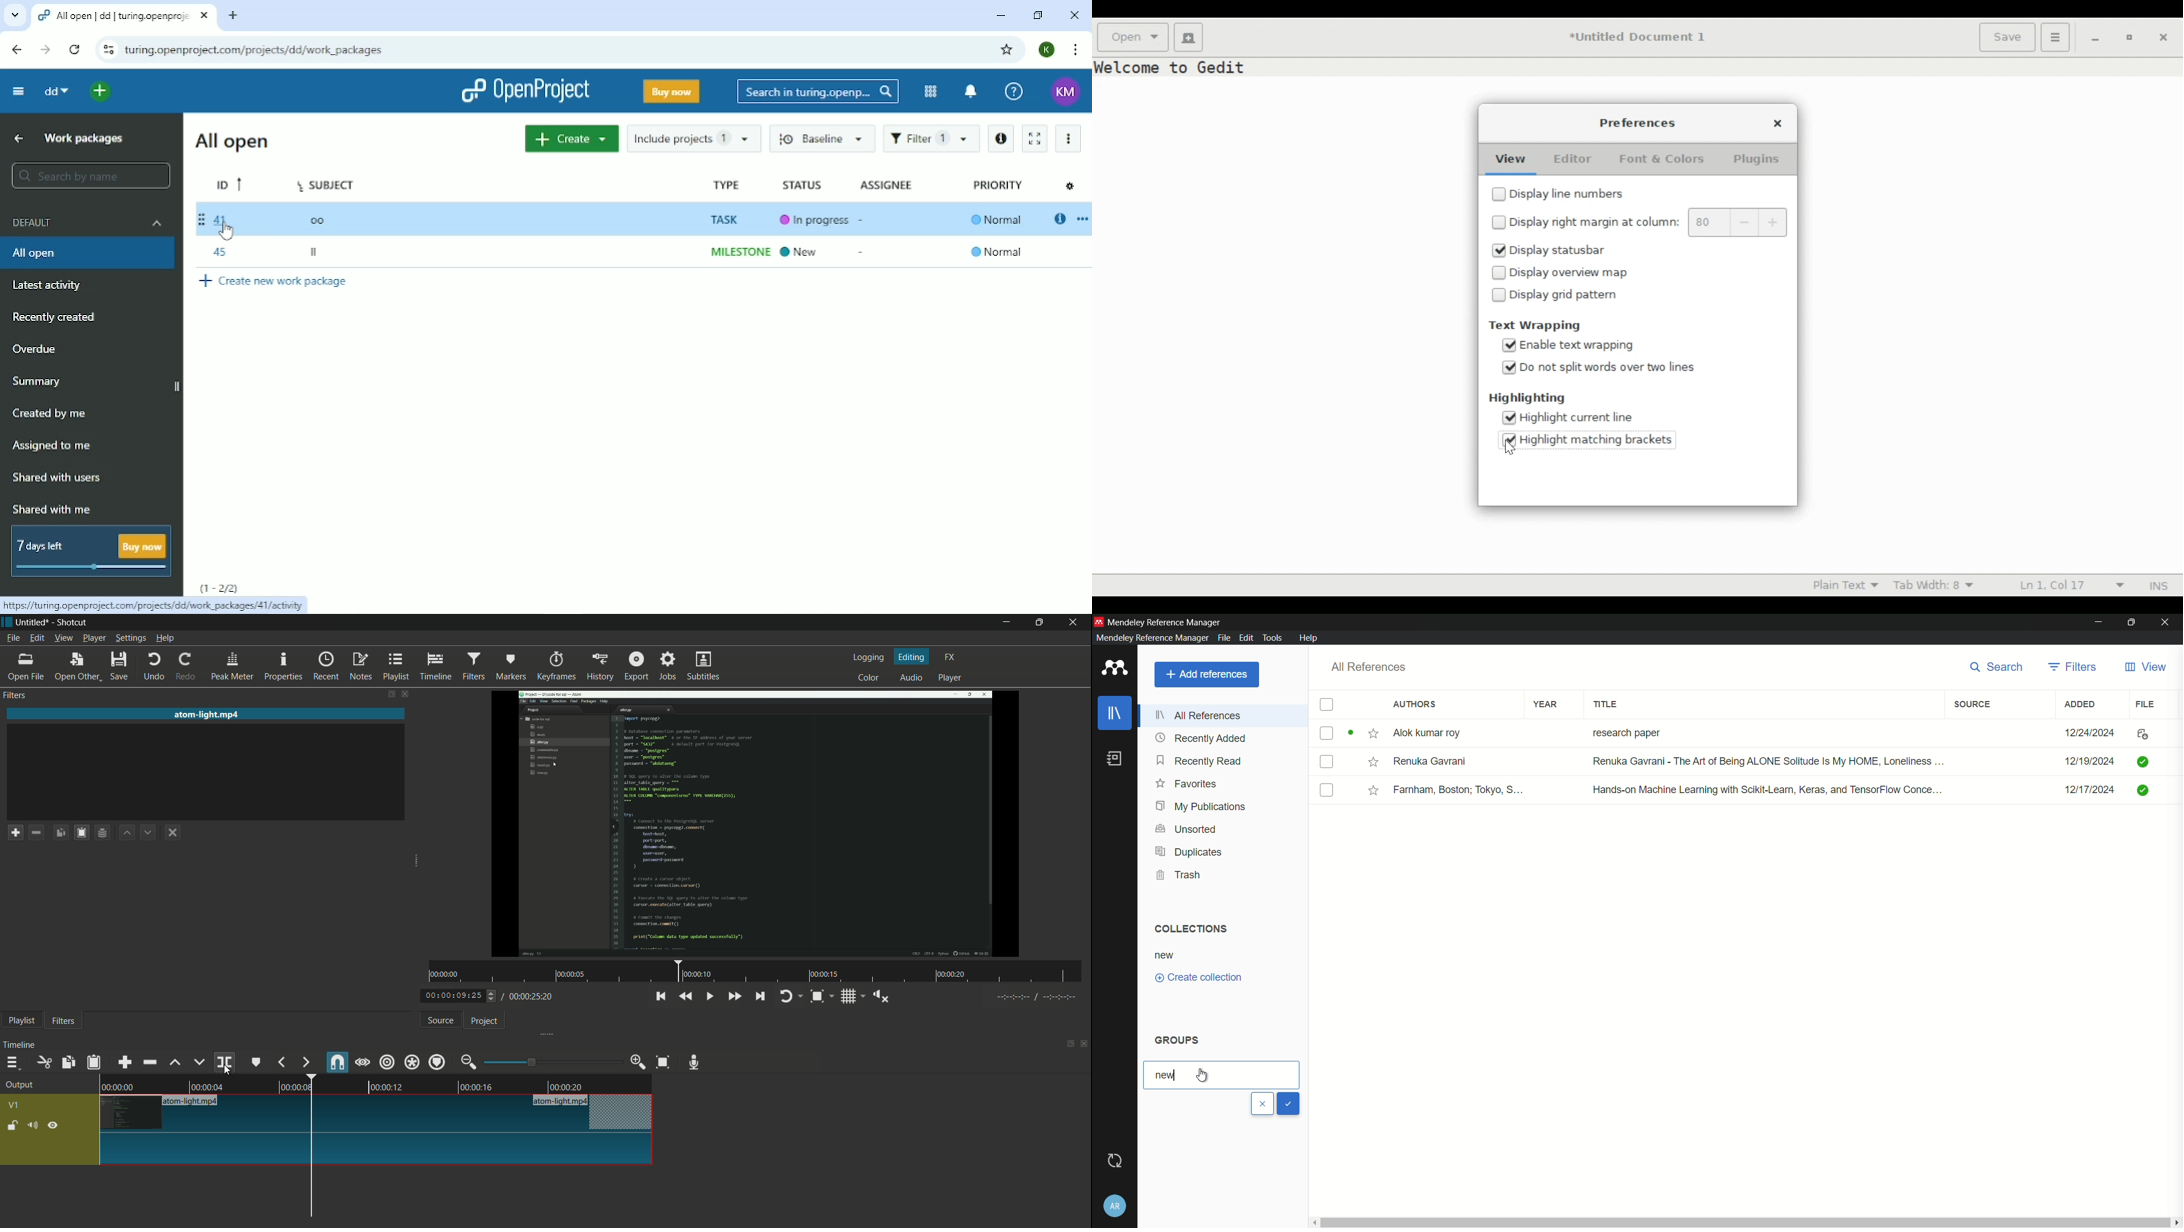 The height and width of the screenshot is (1232, 2184). What do you see at coordinates (1065, 92) in the screenshot?
I see `Account` at bounding box center [1065, 92].